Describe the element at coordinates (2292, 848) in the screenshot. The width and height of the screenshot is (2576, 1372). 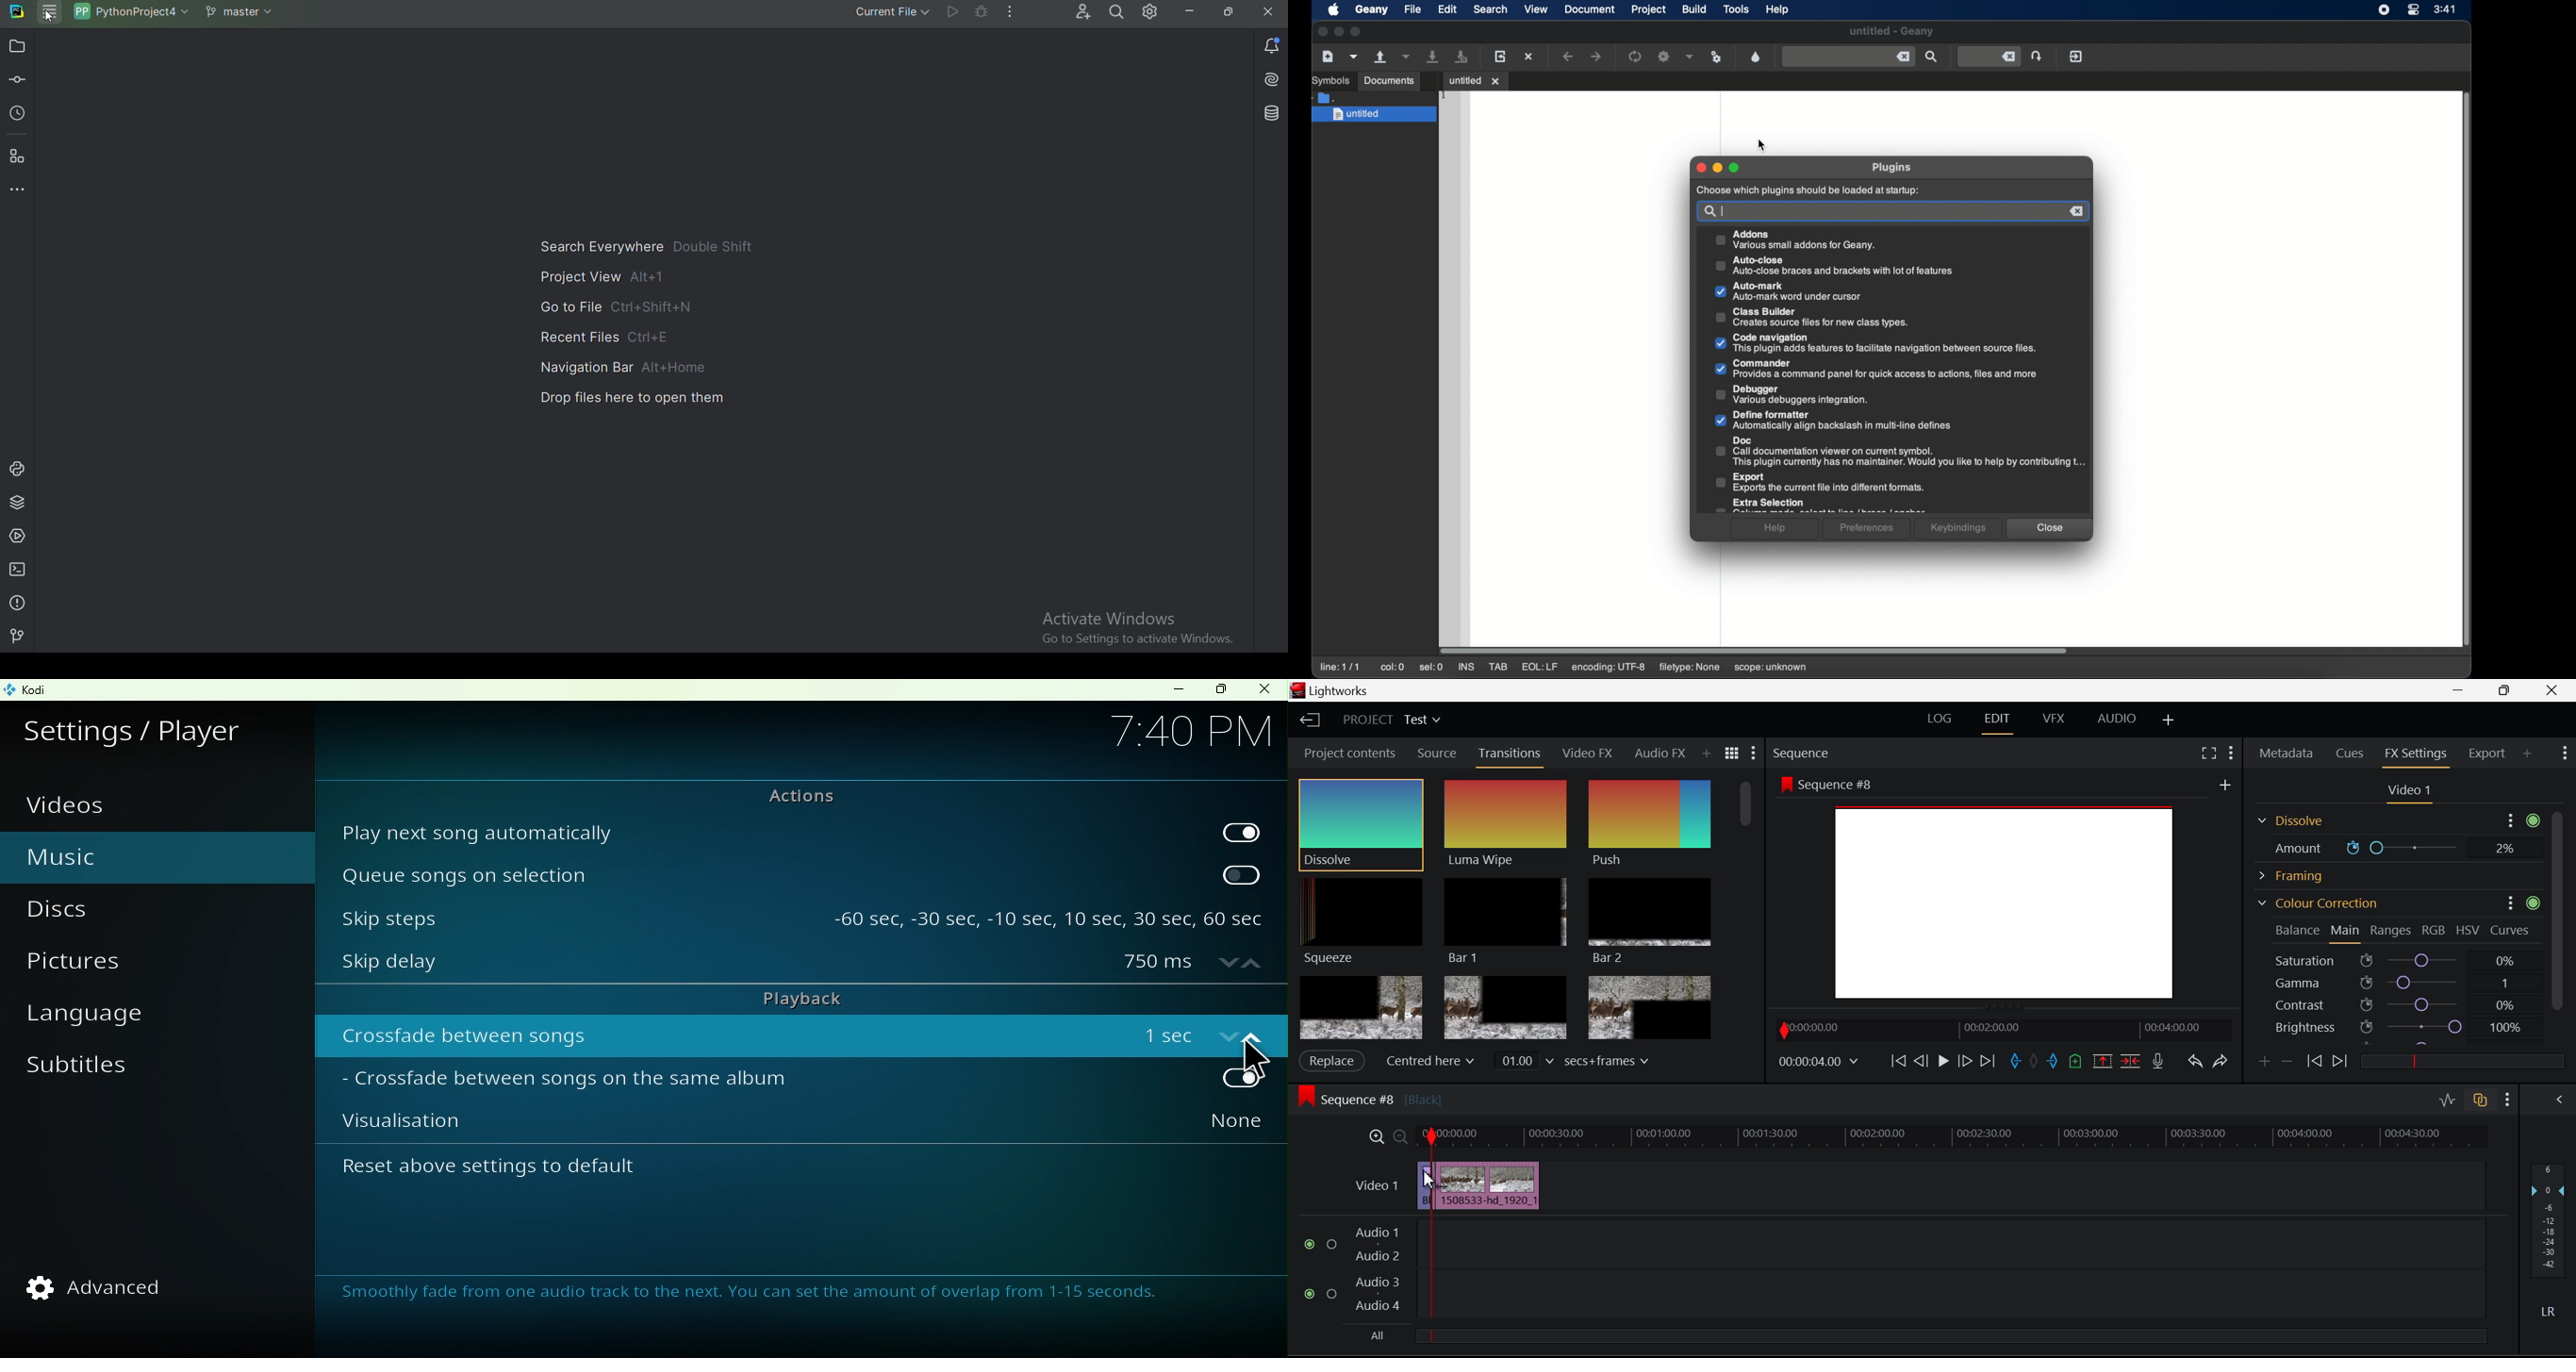
I see `amount` at that location.